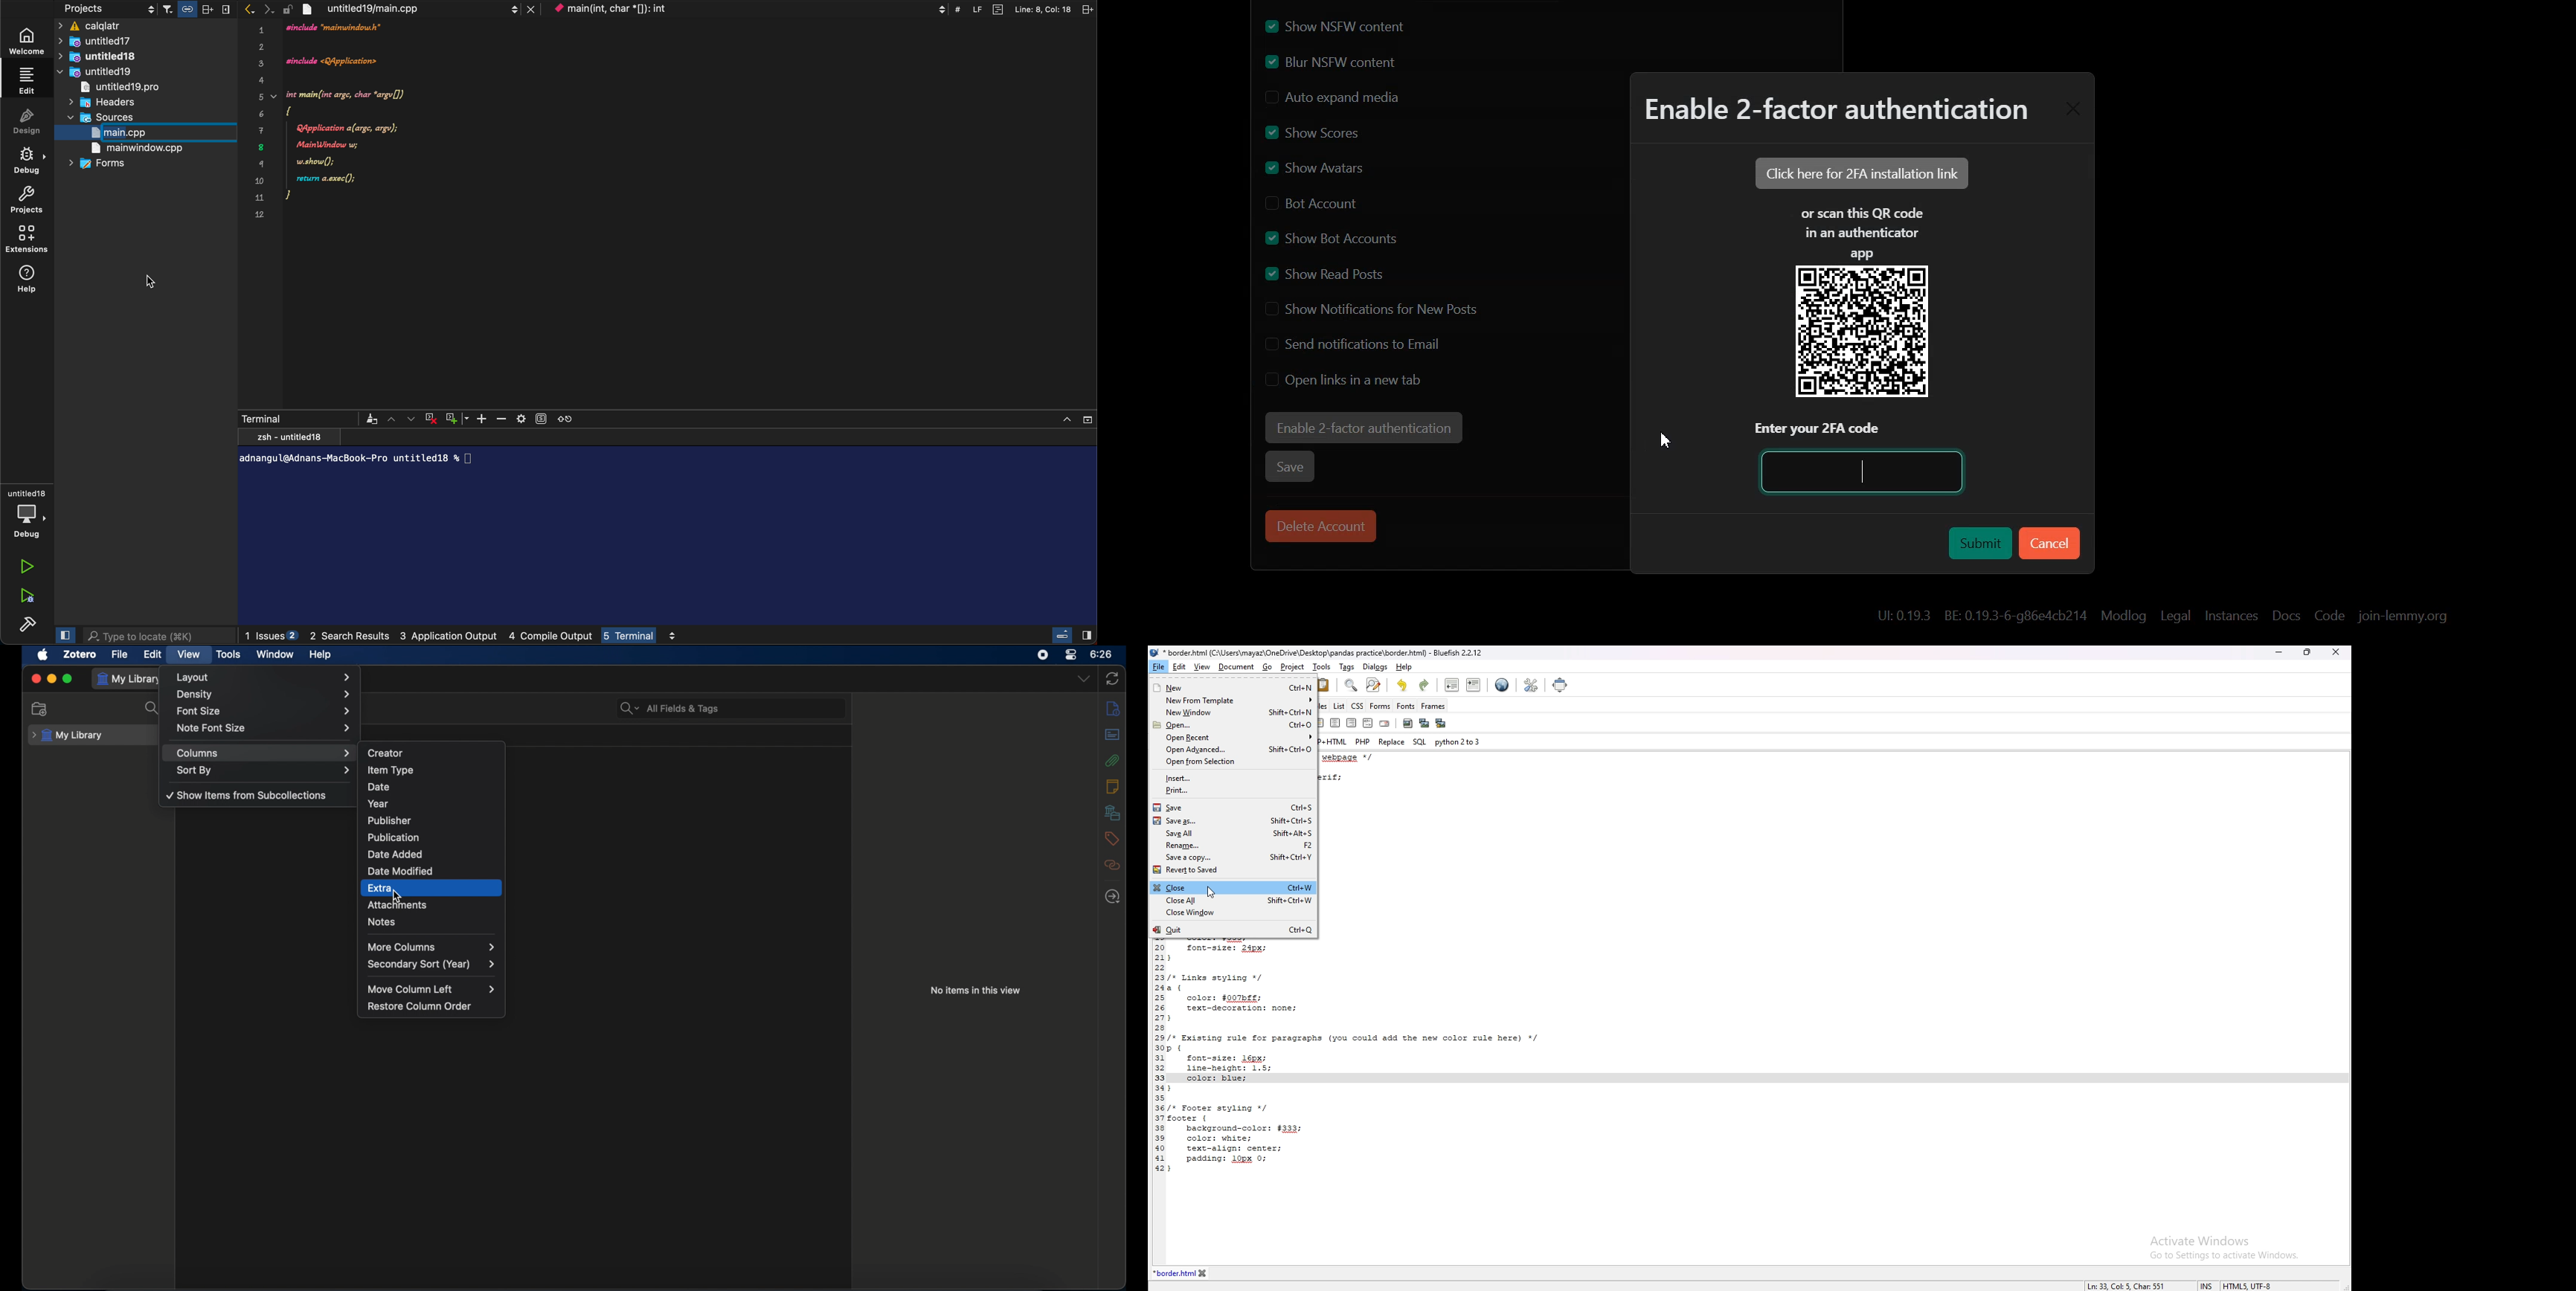 Image resolution: width=2576 pixels, height=1316 pixels. I want to click on fonts, so click(1406, 706).